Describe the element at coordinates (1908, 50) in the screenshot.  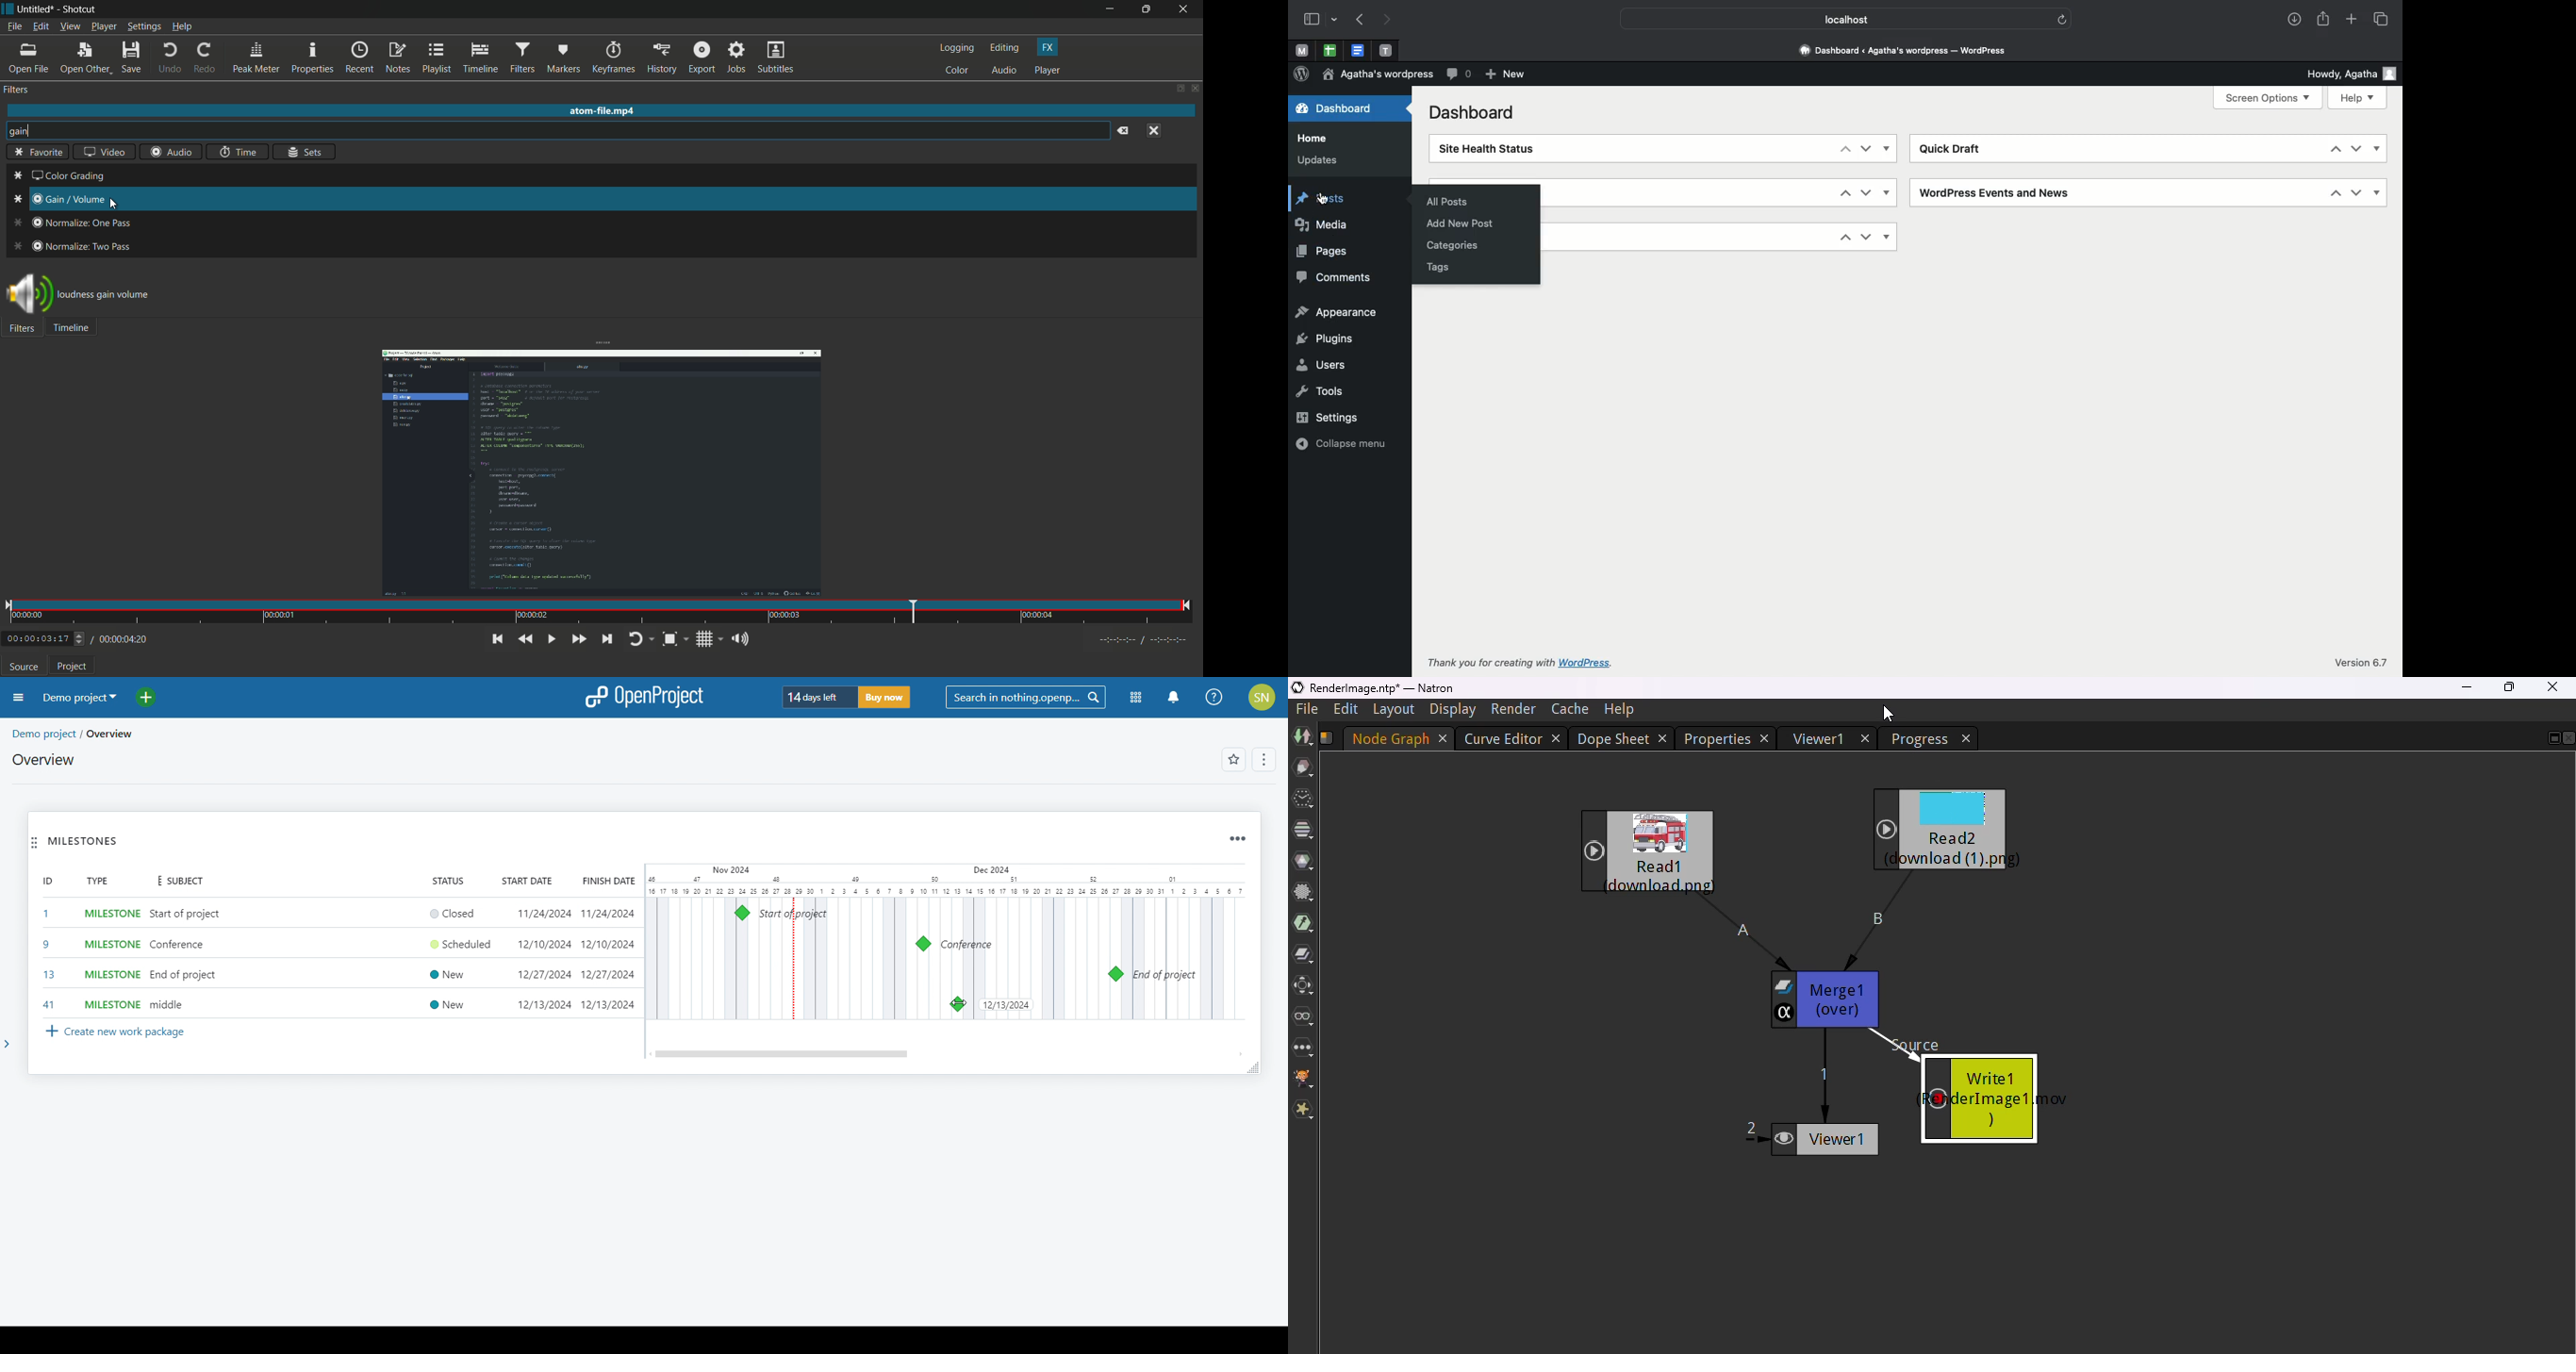
I see `Dashboard` at that location.